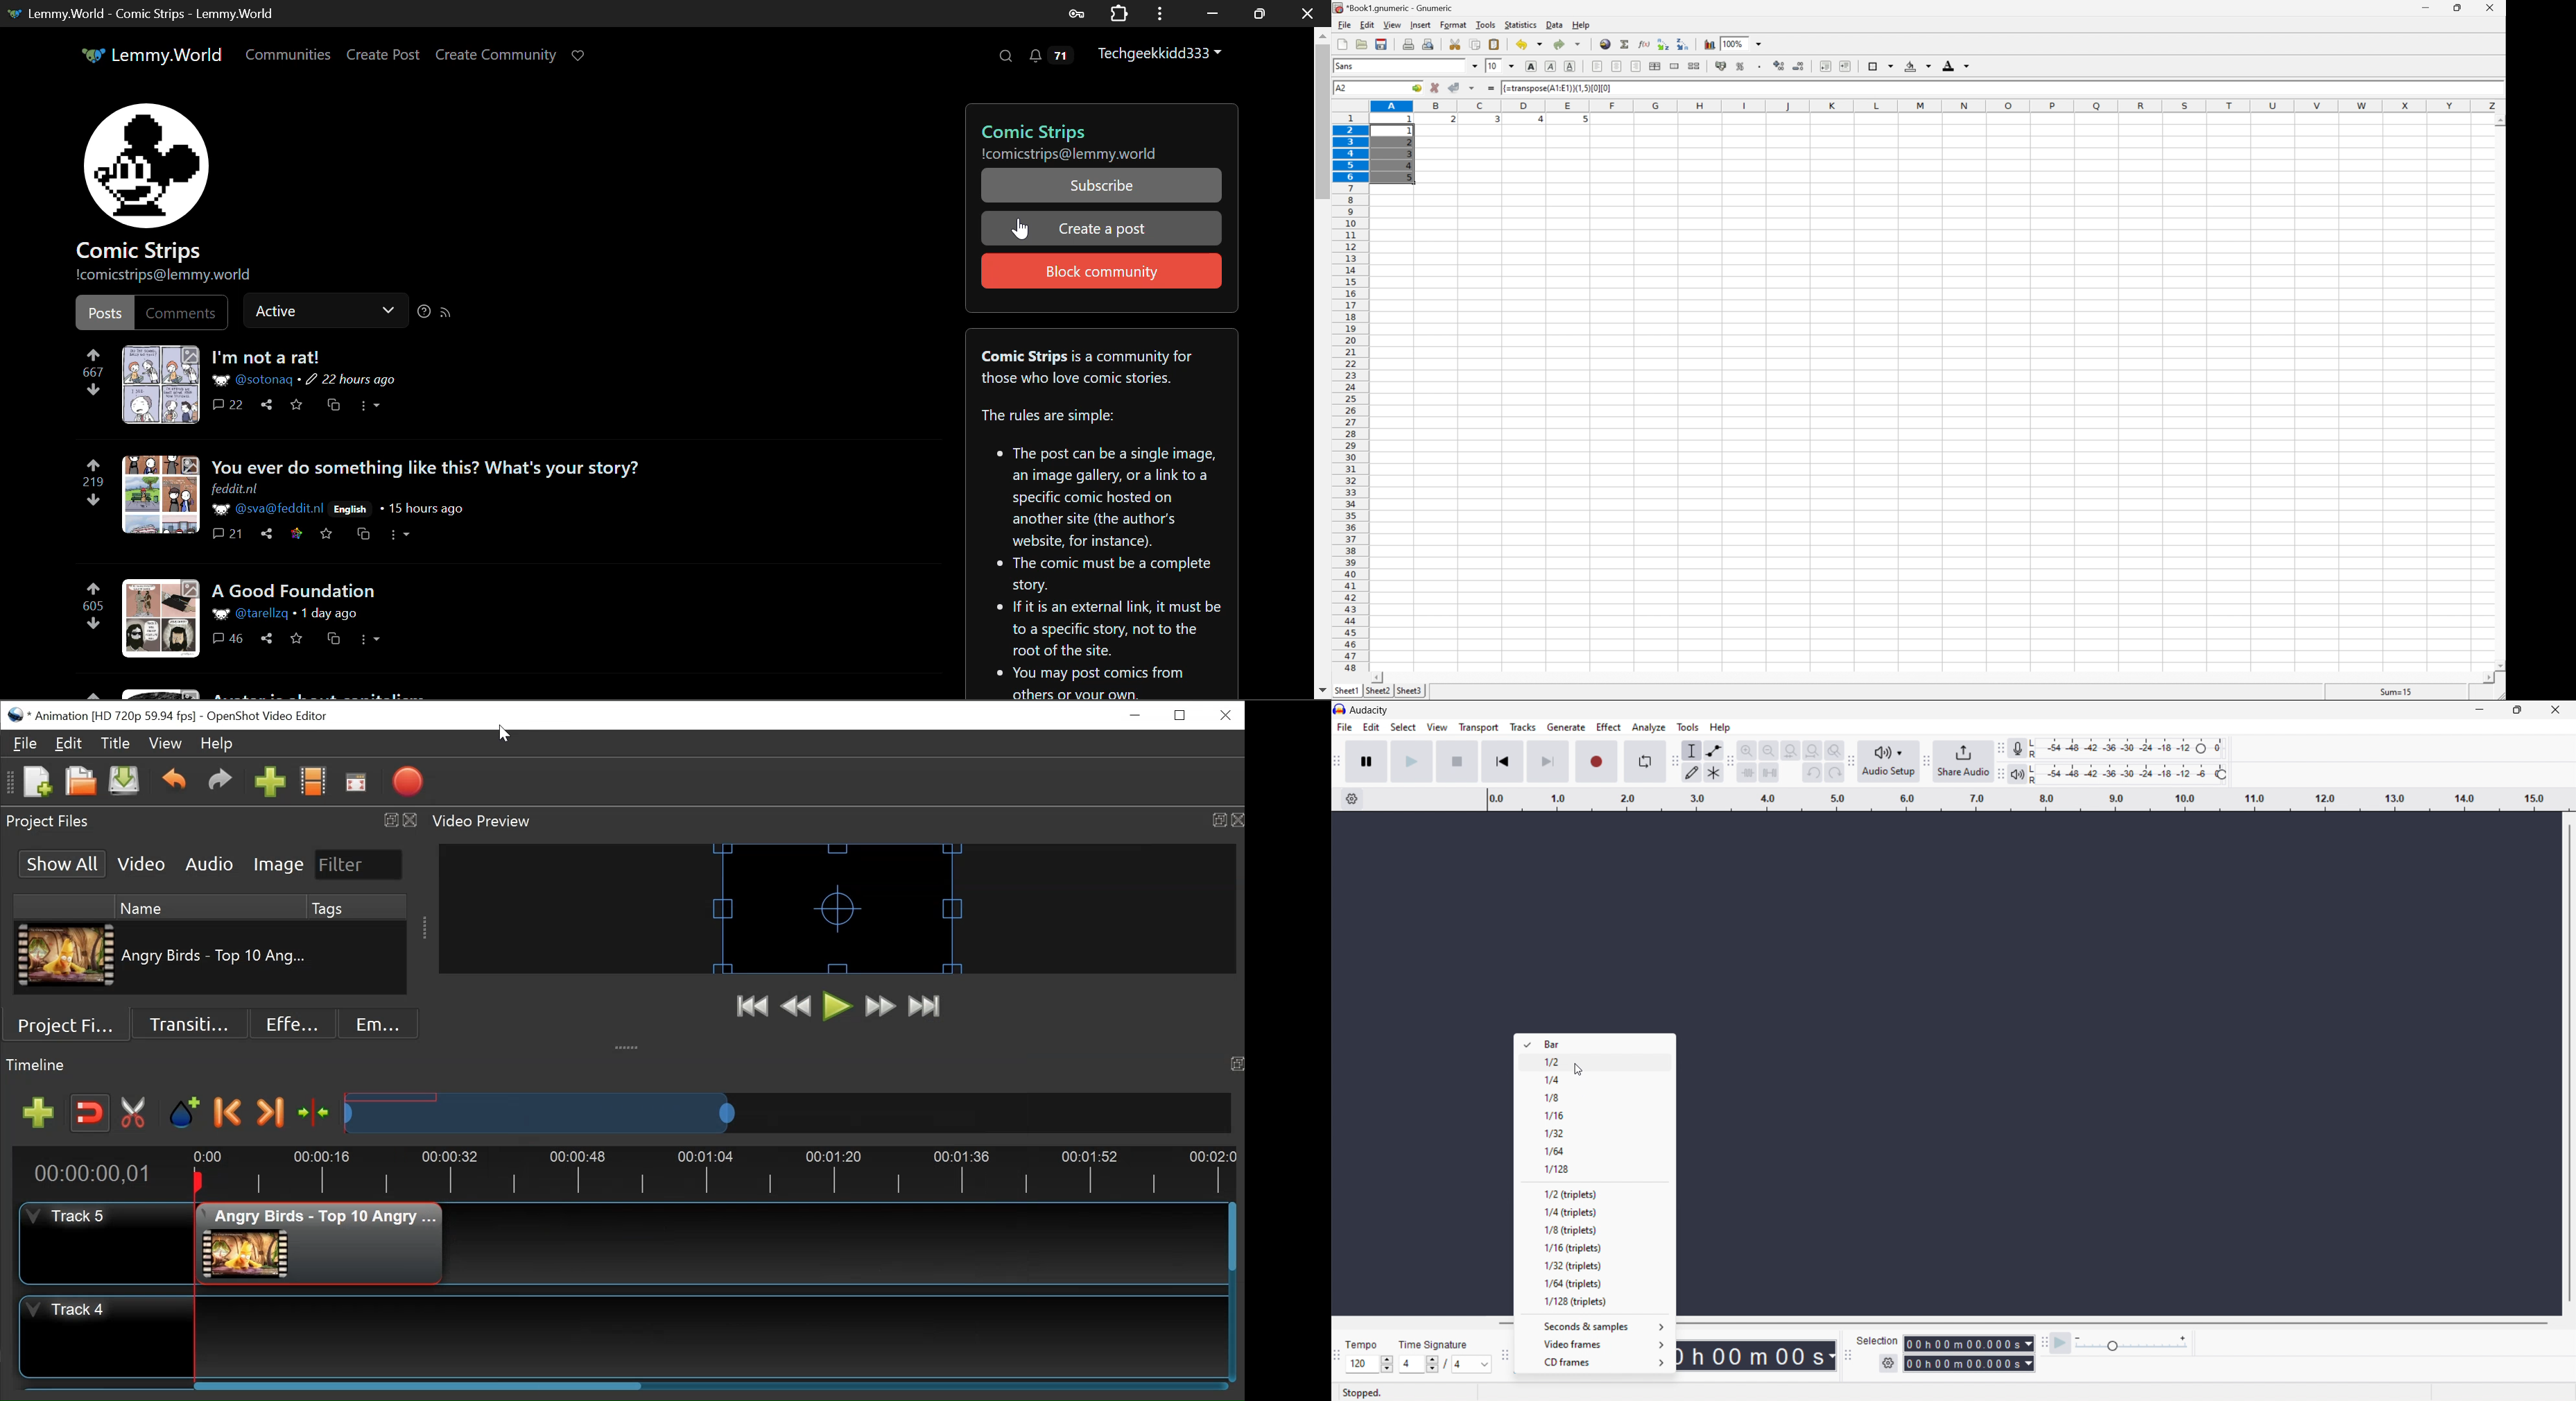  I want to click on Comments, so click(227, 533).